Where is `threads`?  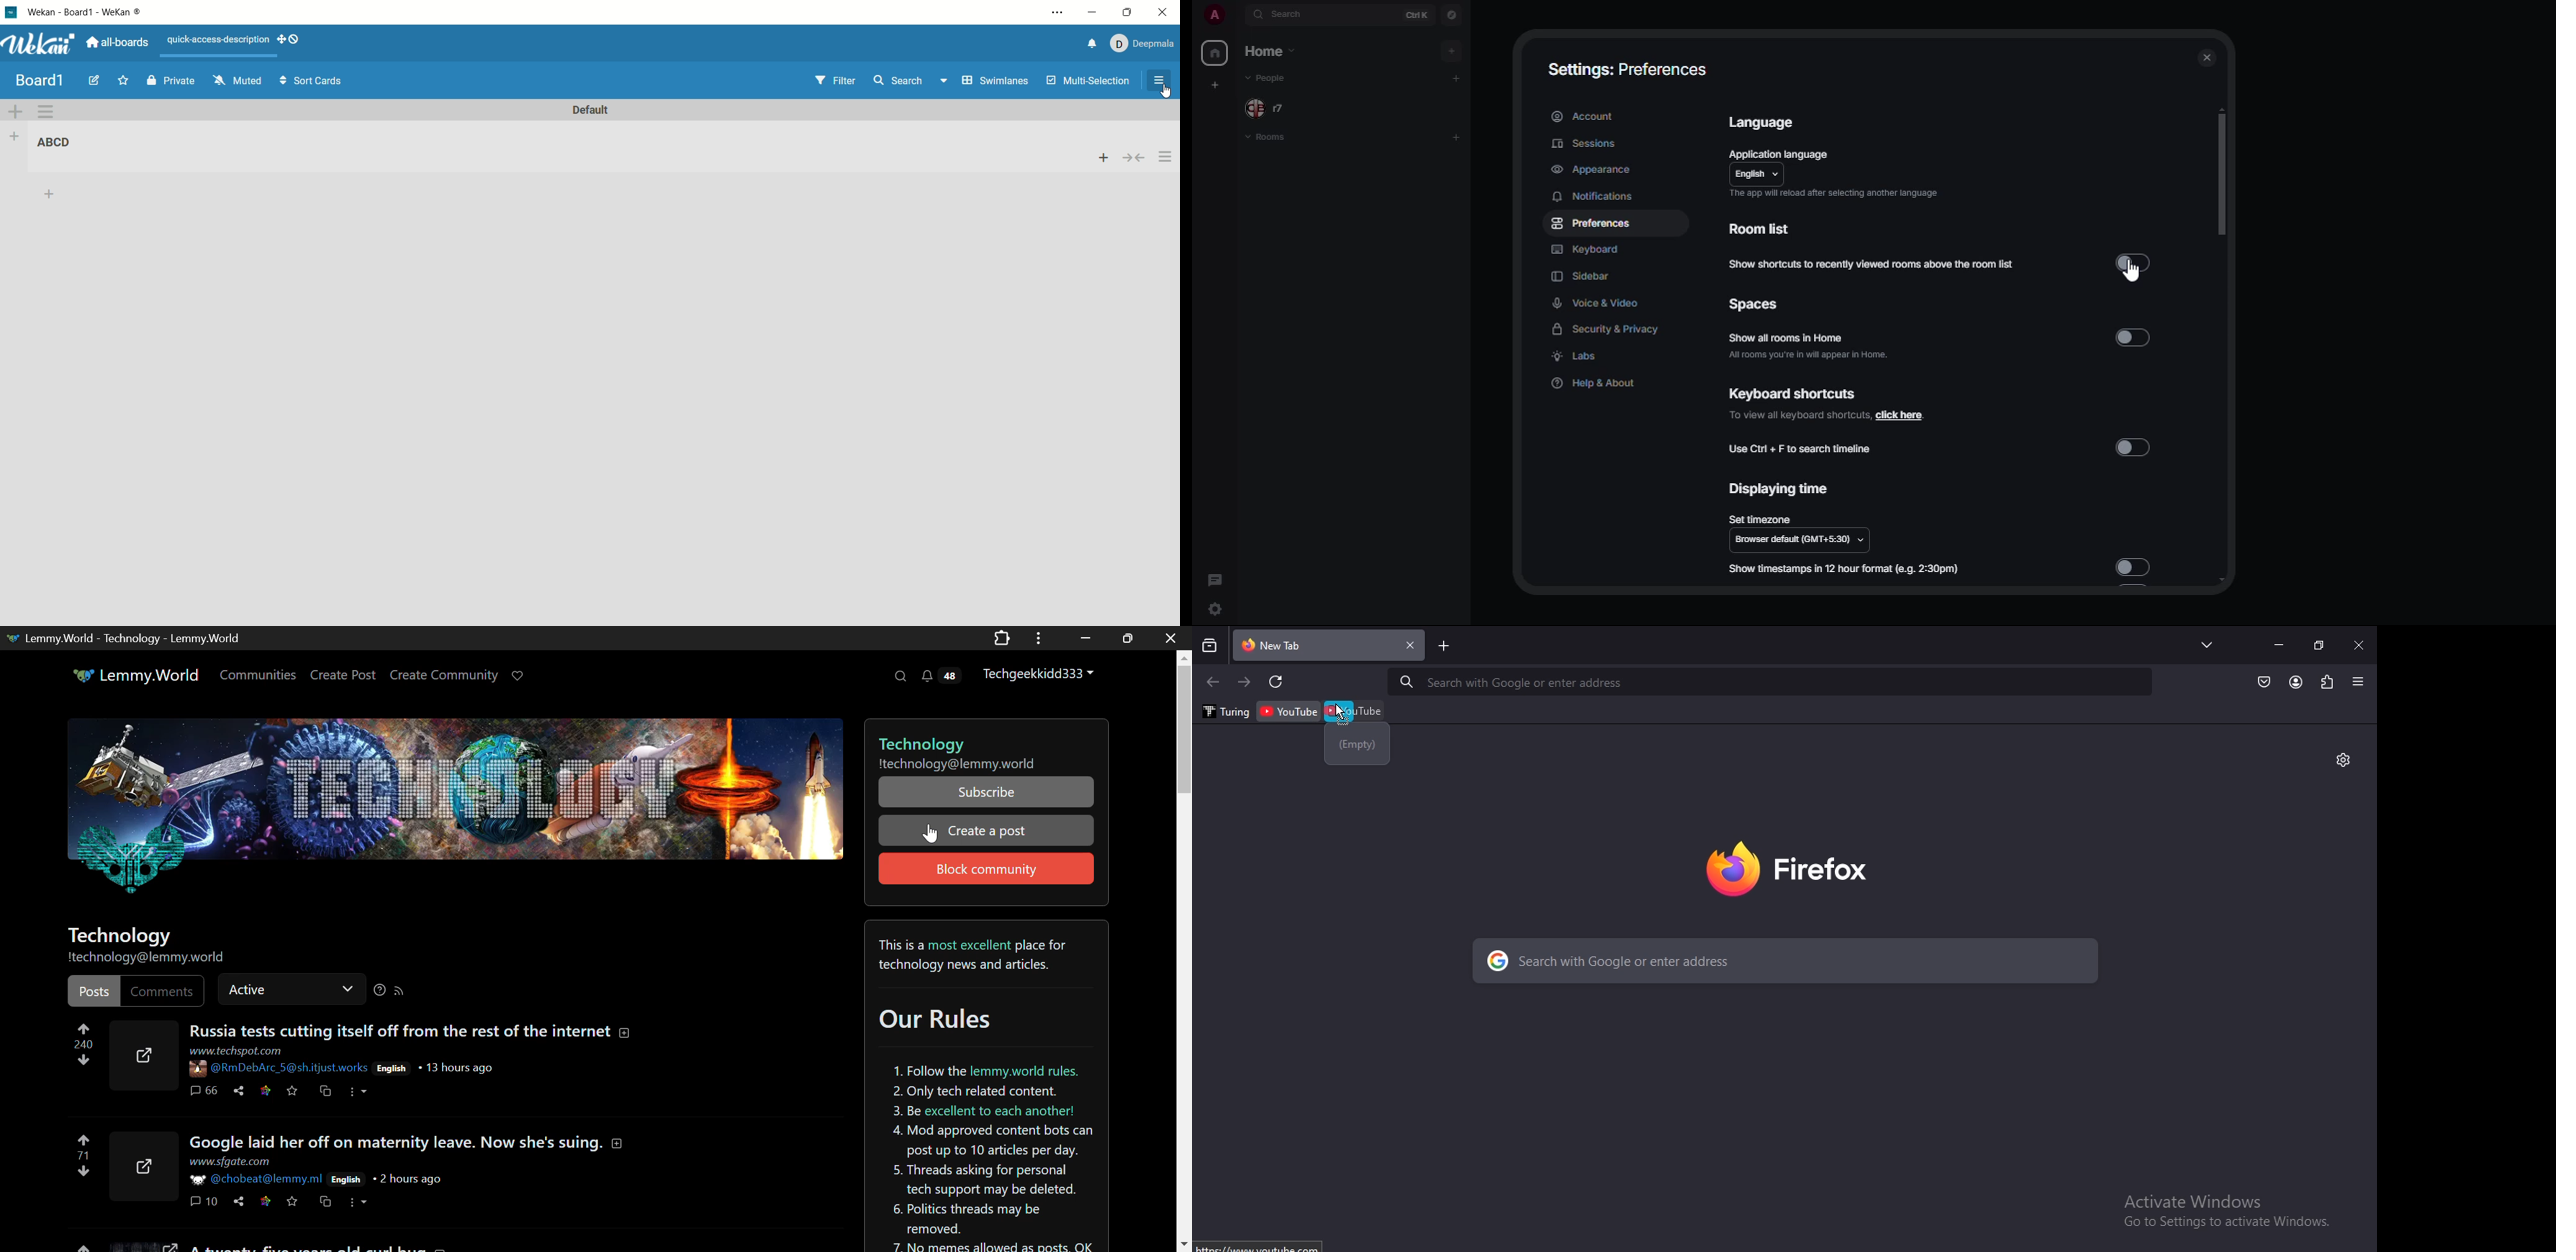 threads is located at coordinates (1216, 578).